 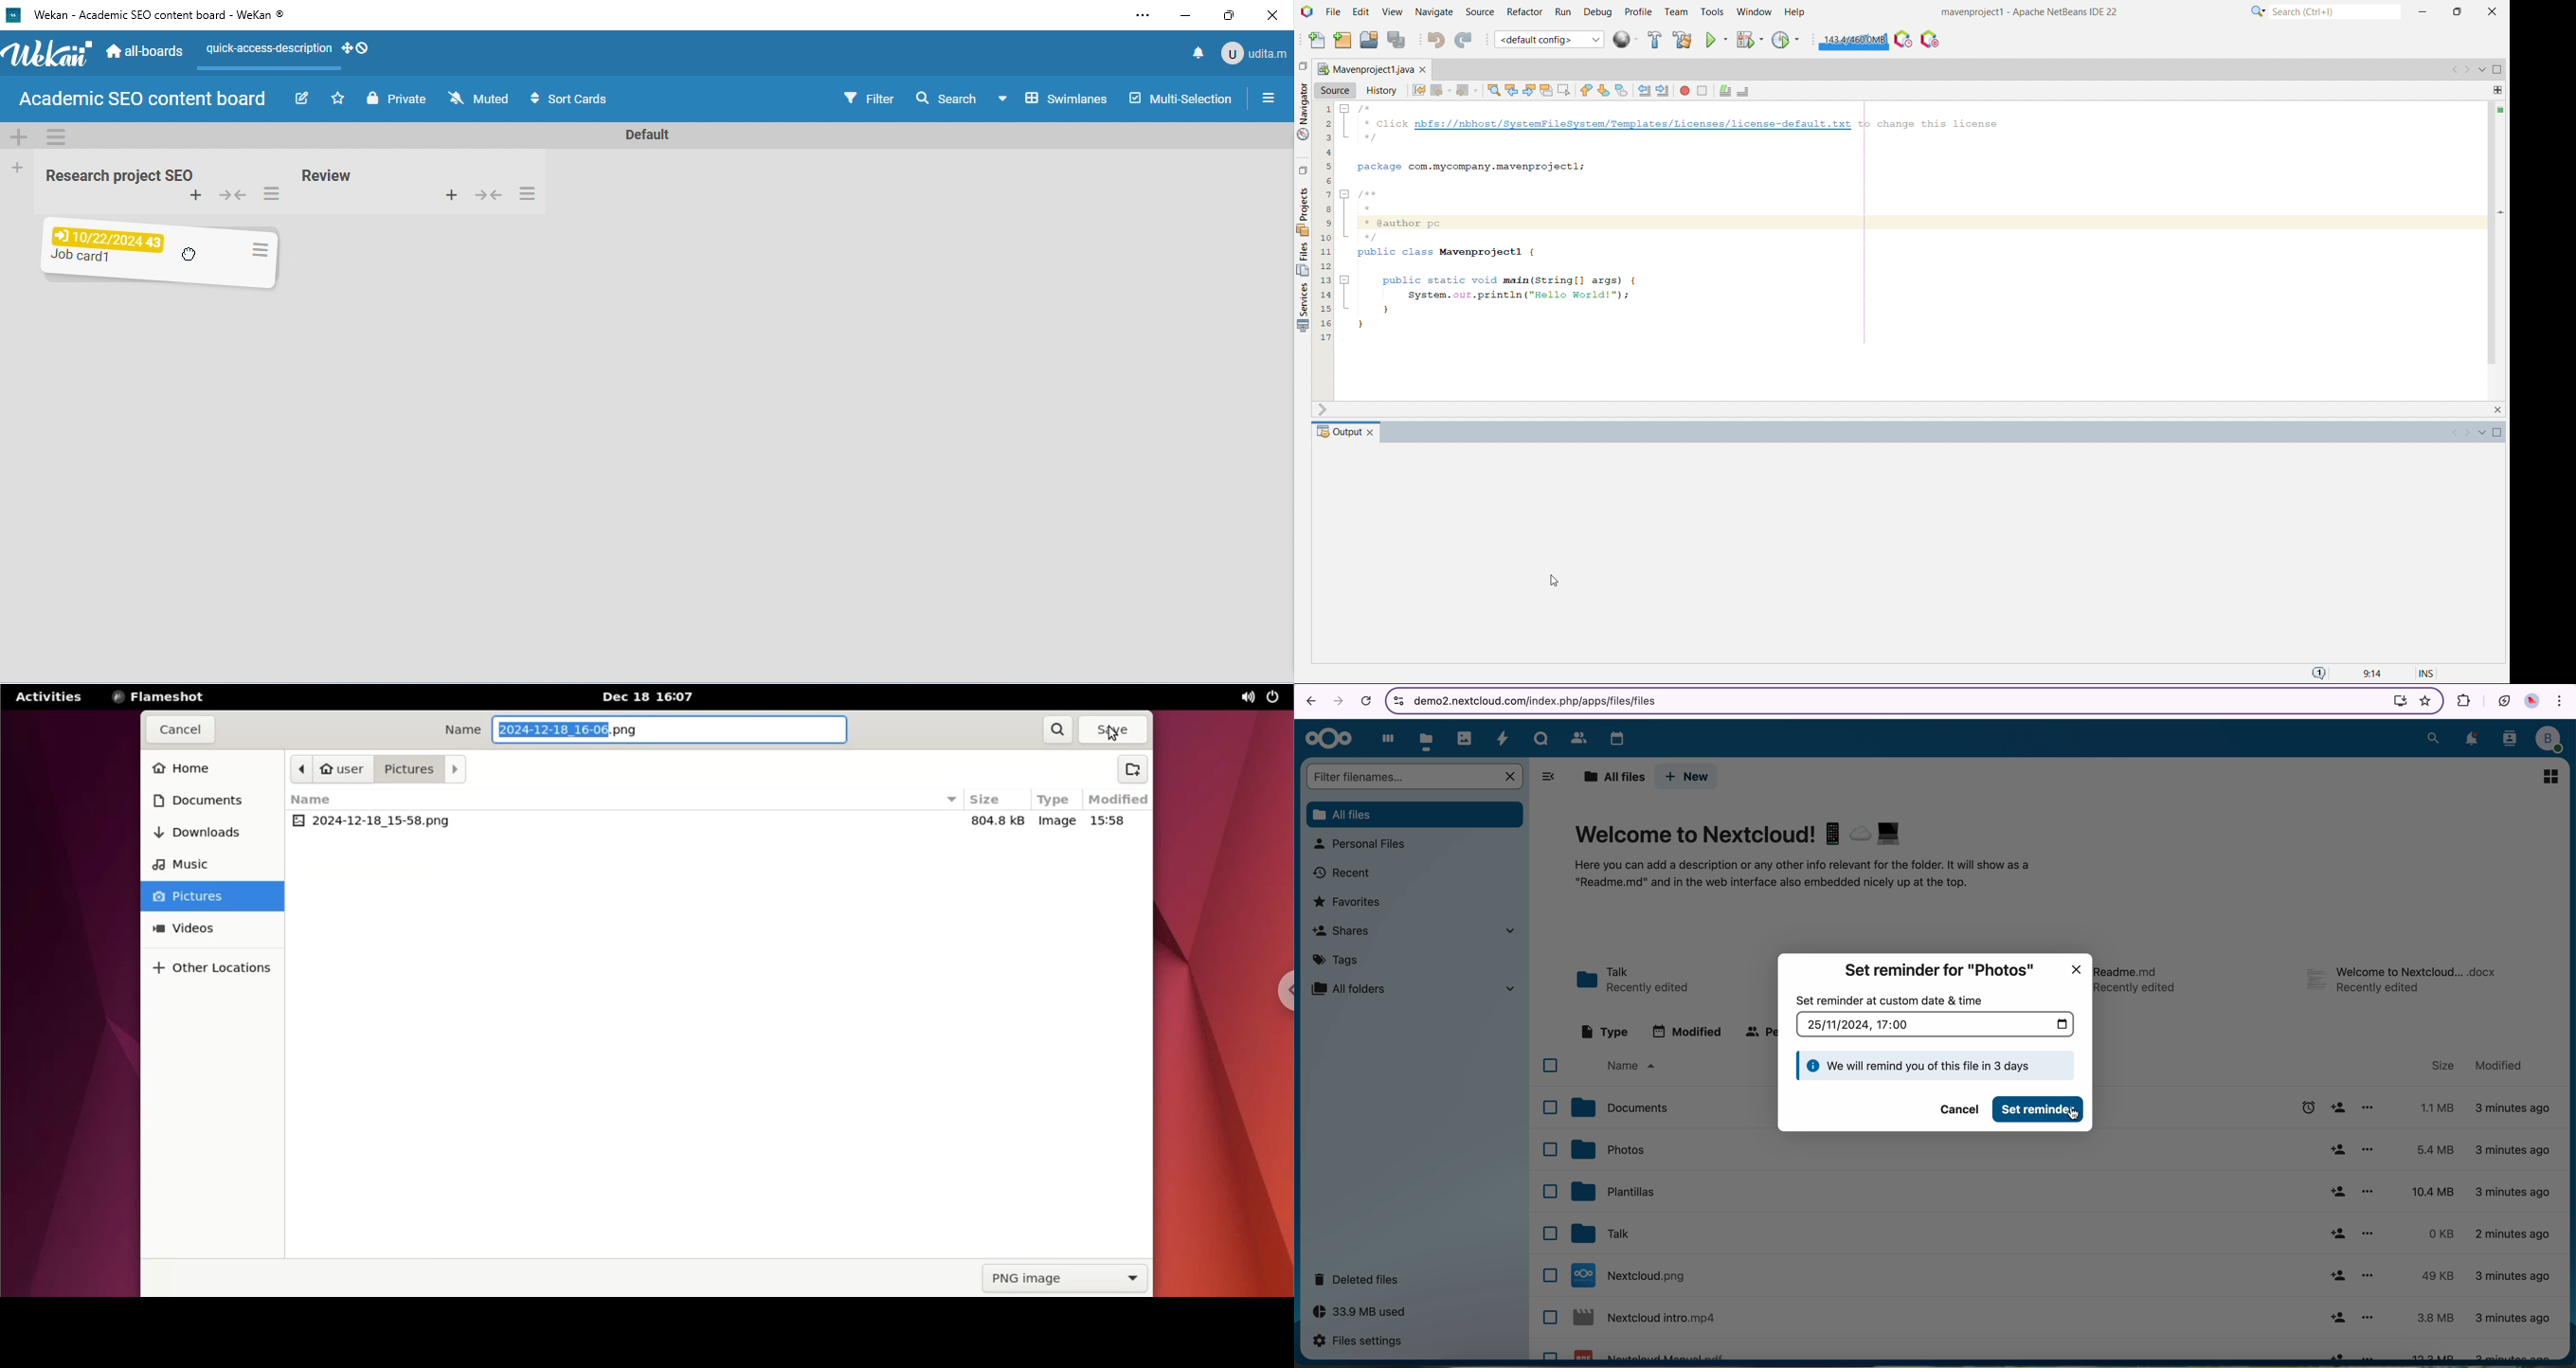 What do you see at coordinates (12, 16) in the screenshot?
I see `wekan logo` at bounding box center [12, 16].